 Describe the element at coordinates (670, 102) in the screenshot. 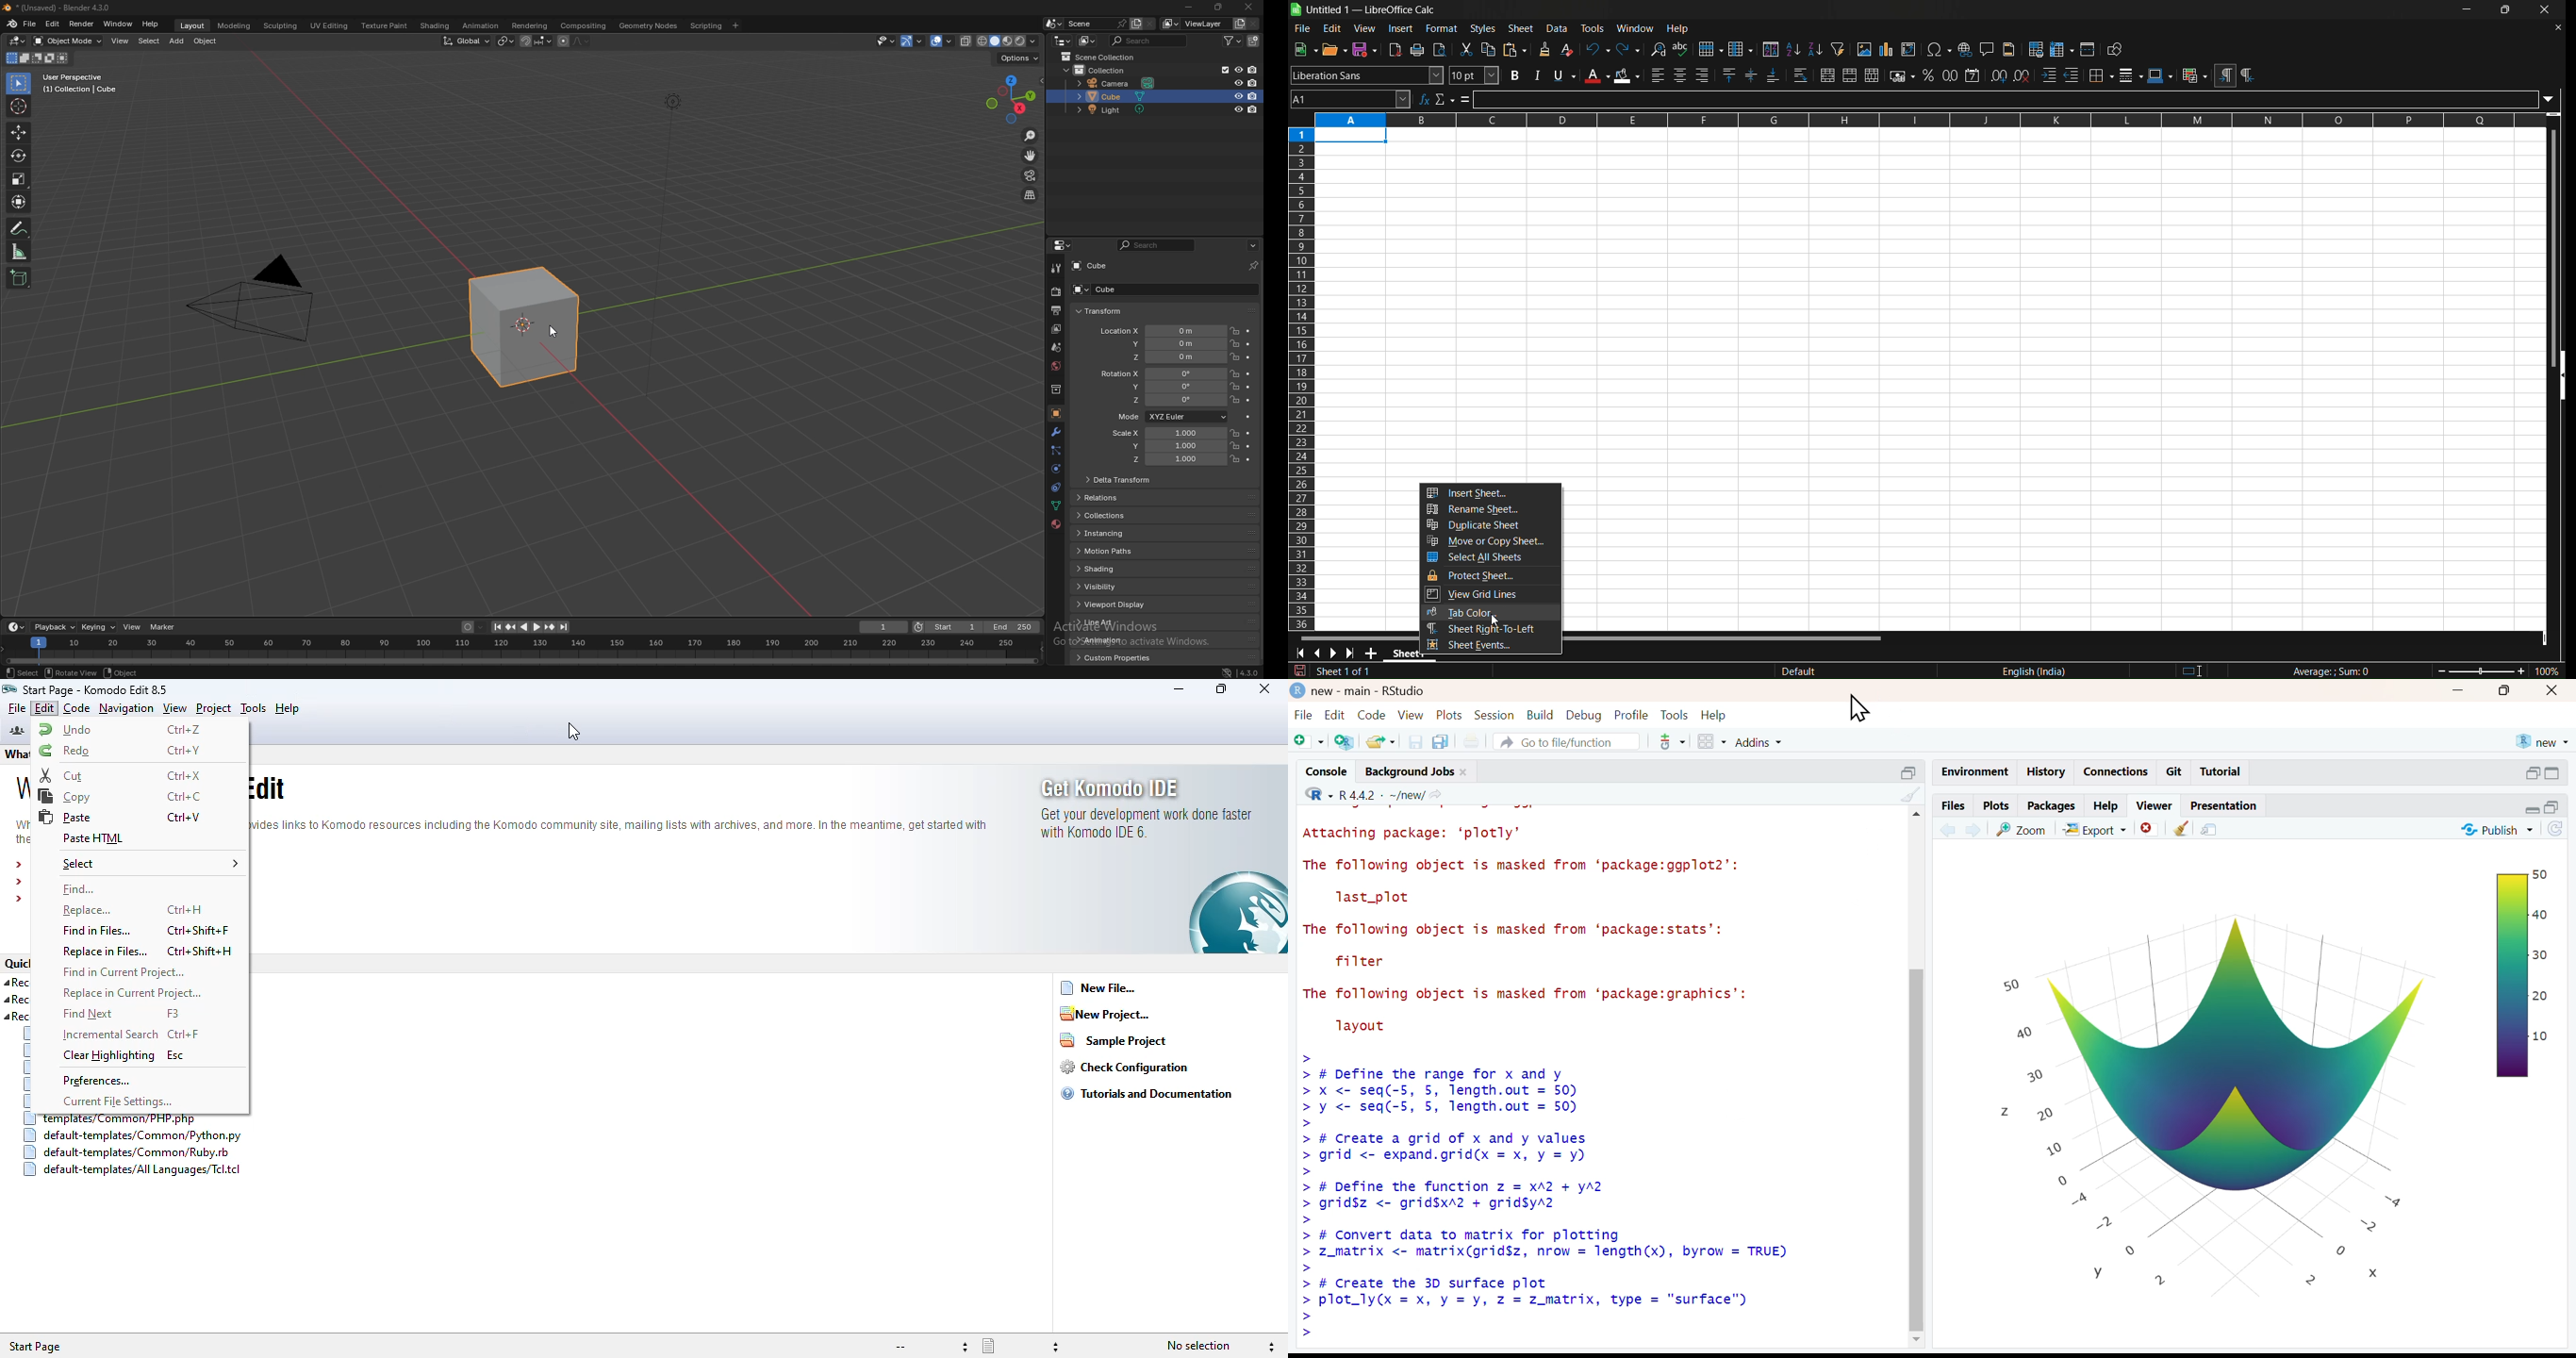

I see `light` at that location.